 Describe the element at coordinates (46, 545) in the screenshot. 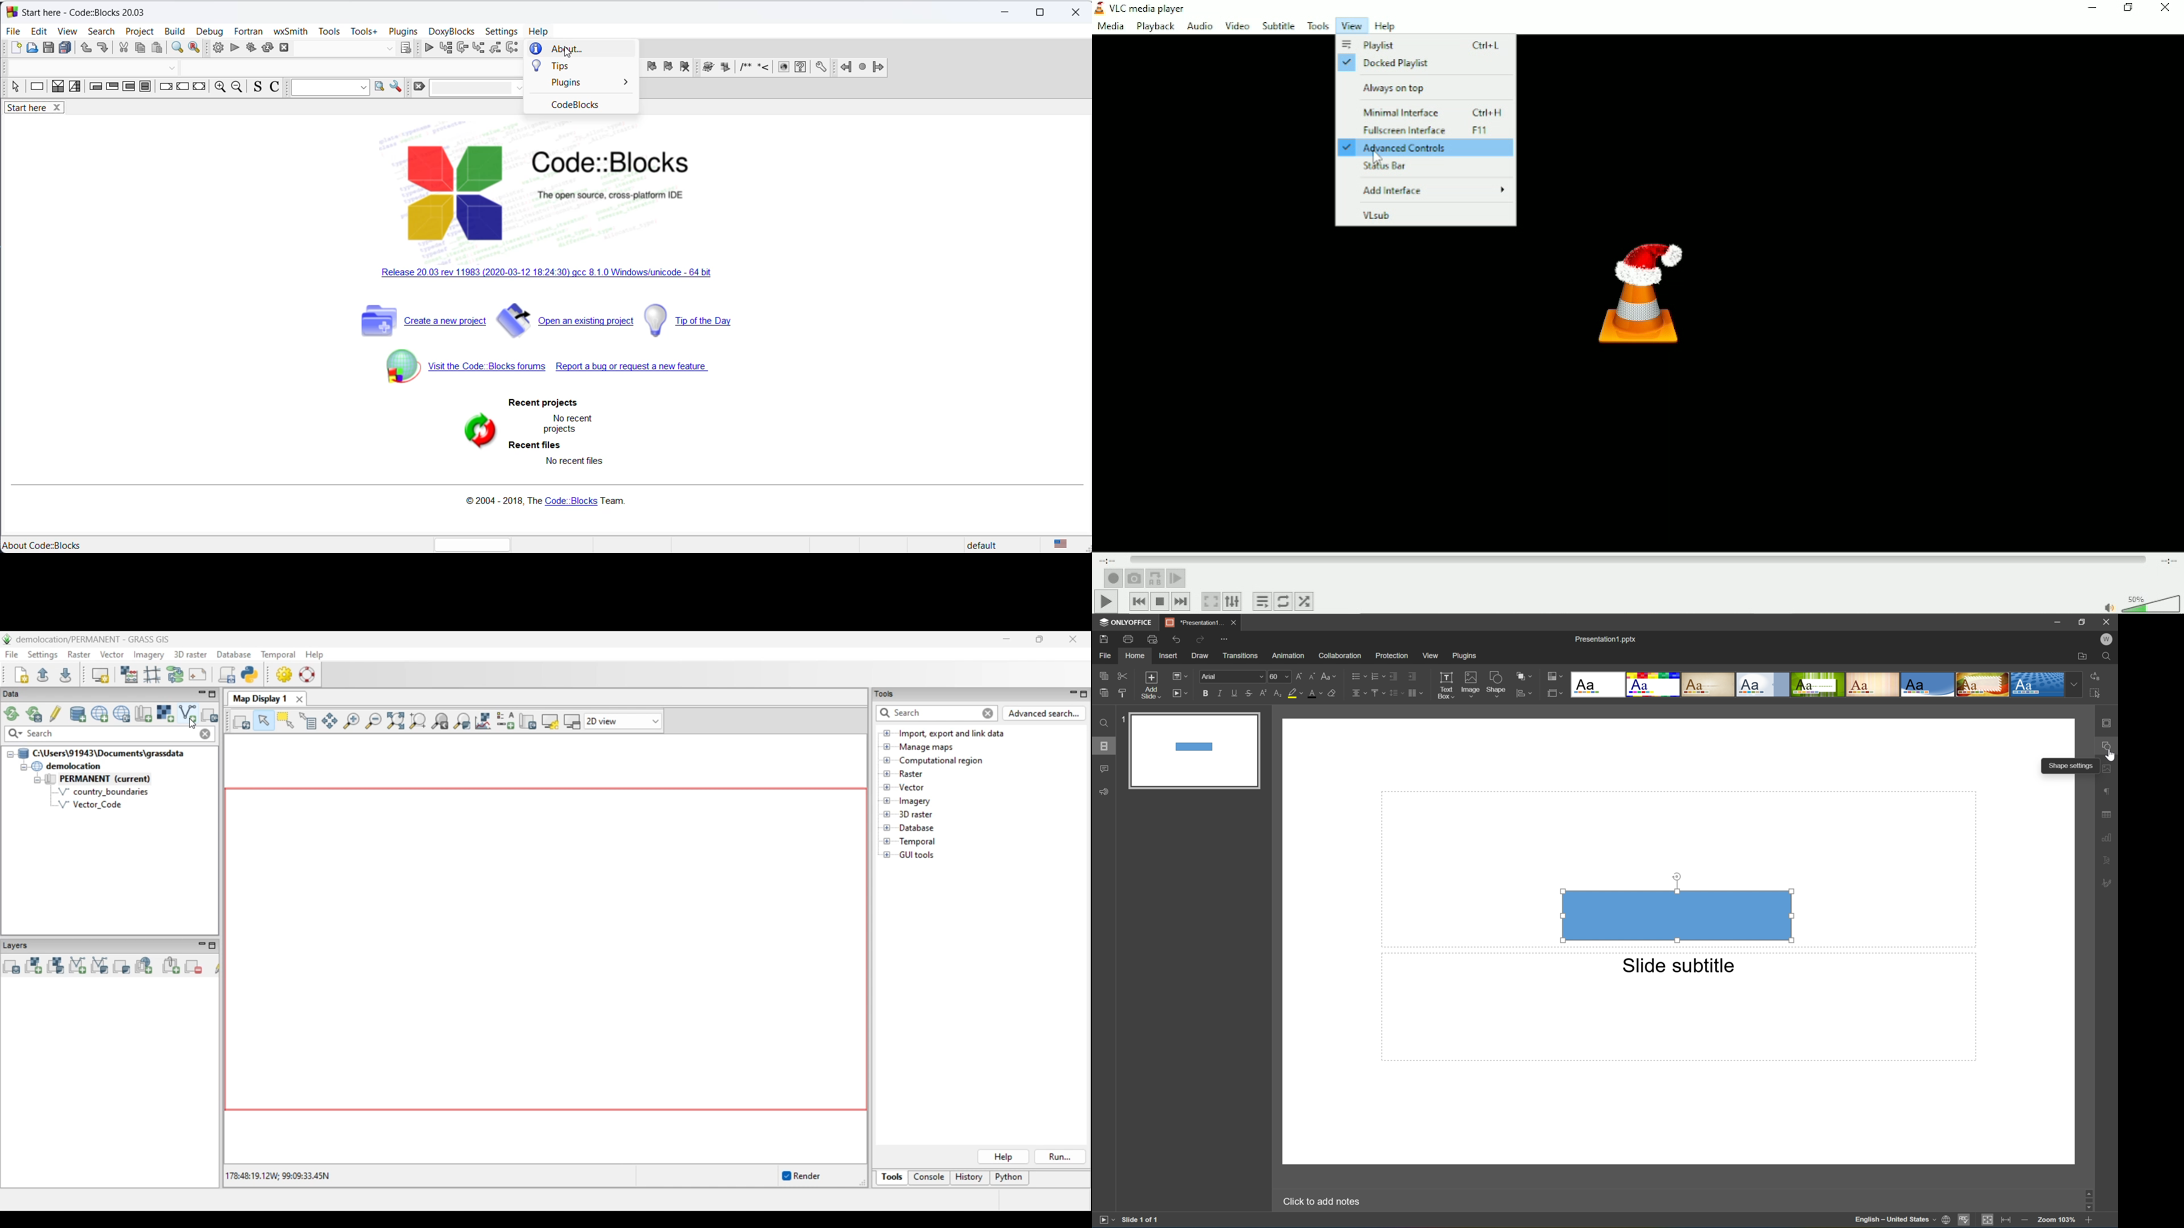

I see `about code::block` at that location.